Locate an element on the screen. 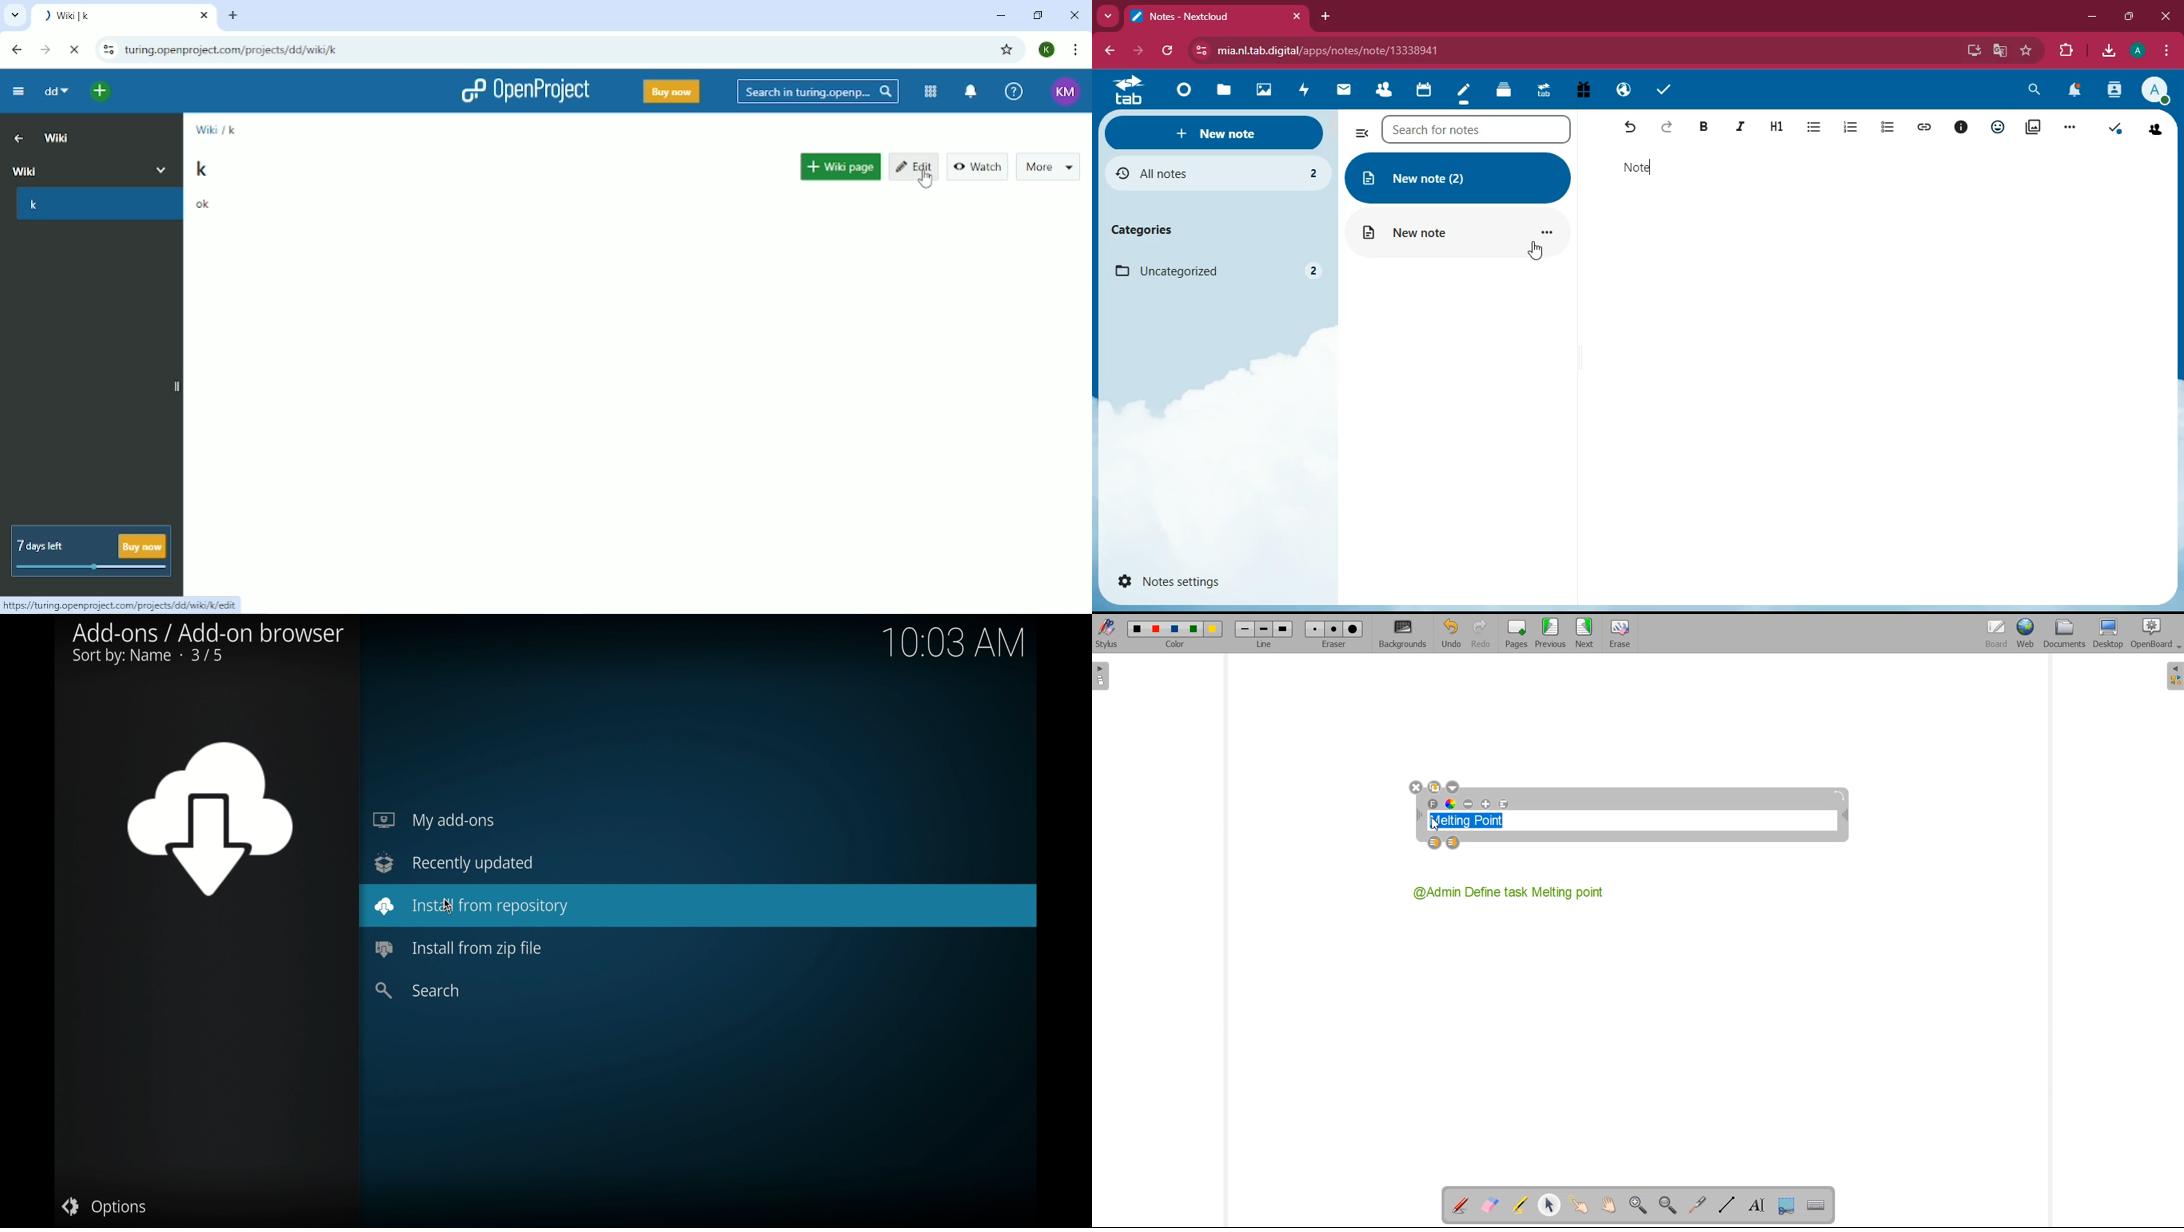  Capture part of the screen is located at coordinates (1784, 1205).